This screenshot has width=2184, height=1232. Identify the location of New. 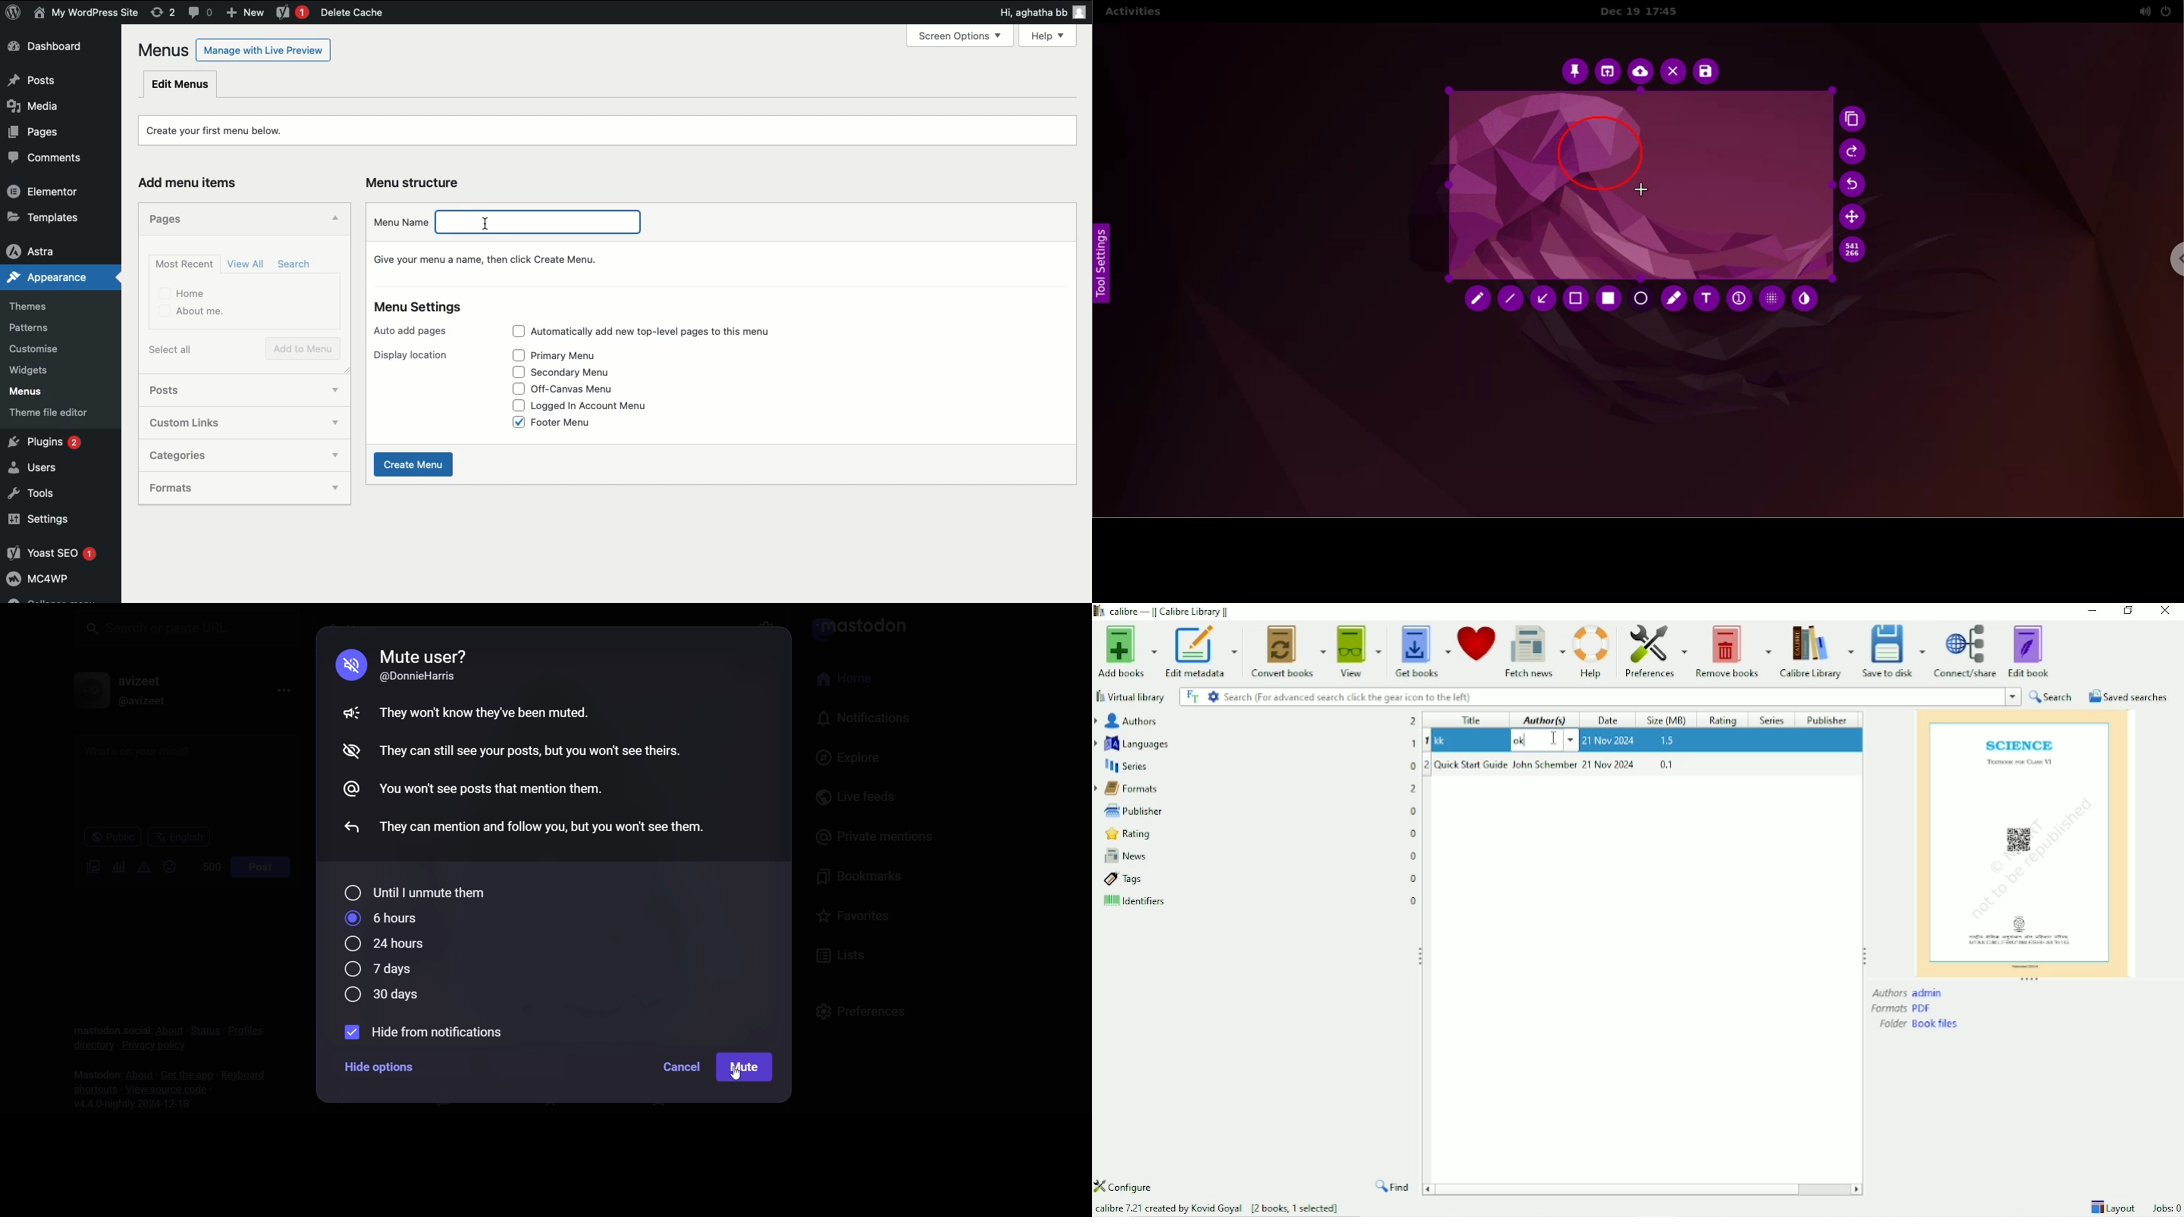
(248, 14).